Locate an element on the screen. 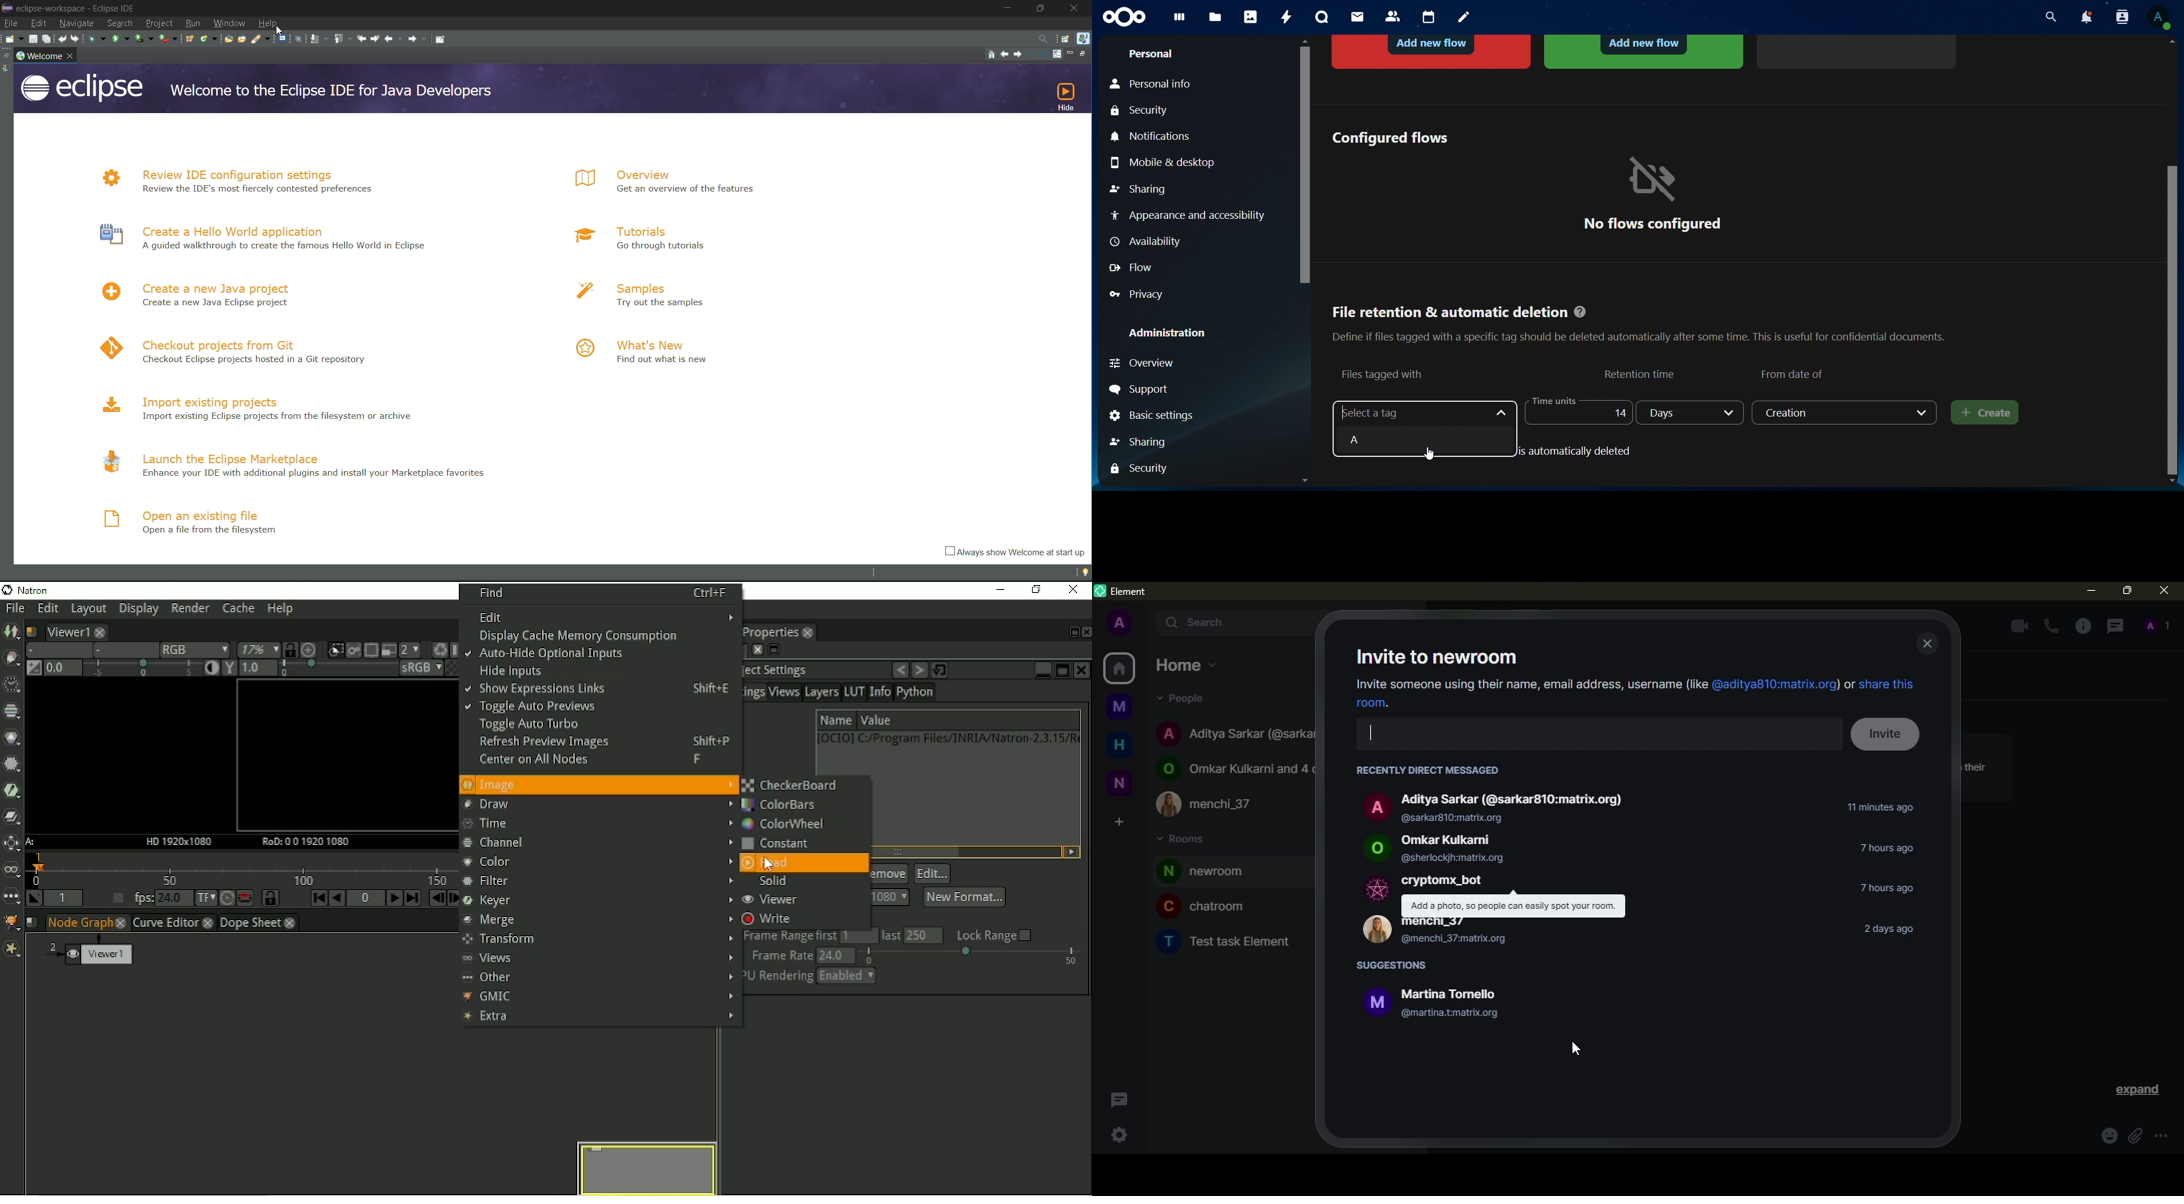 The image size is (2184, 1204). files is located at coordinates (1215, 18).